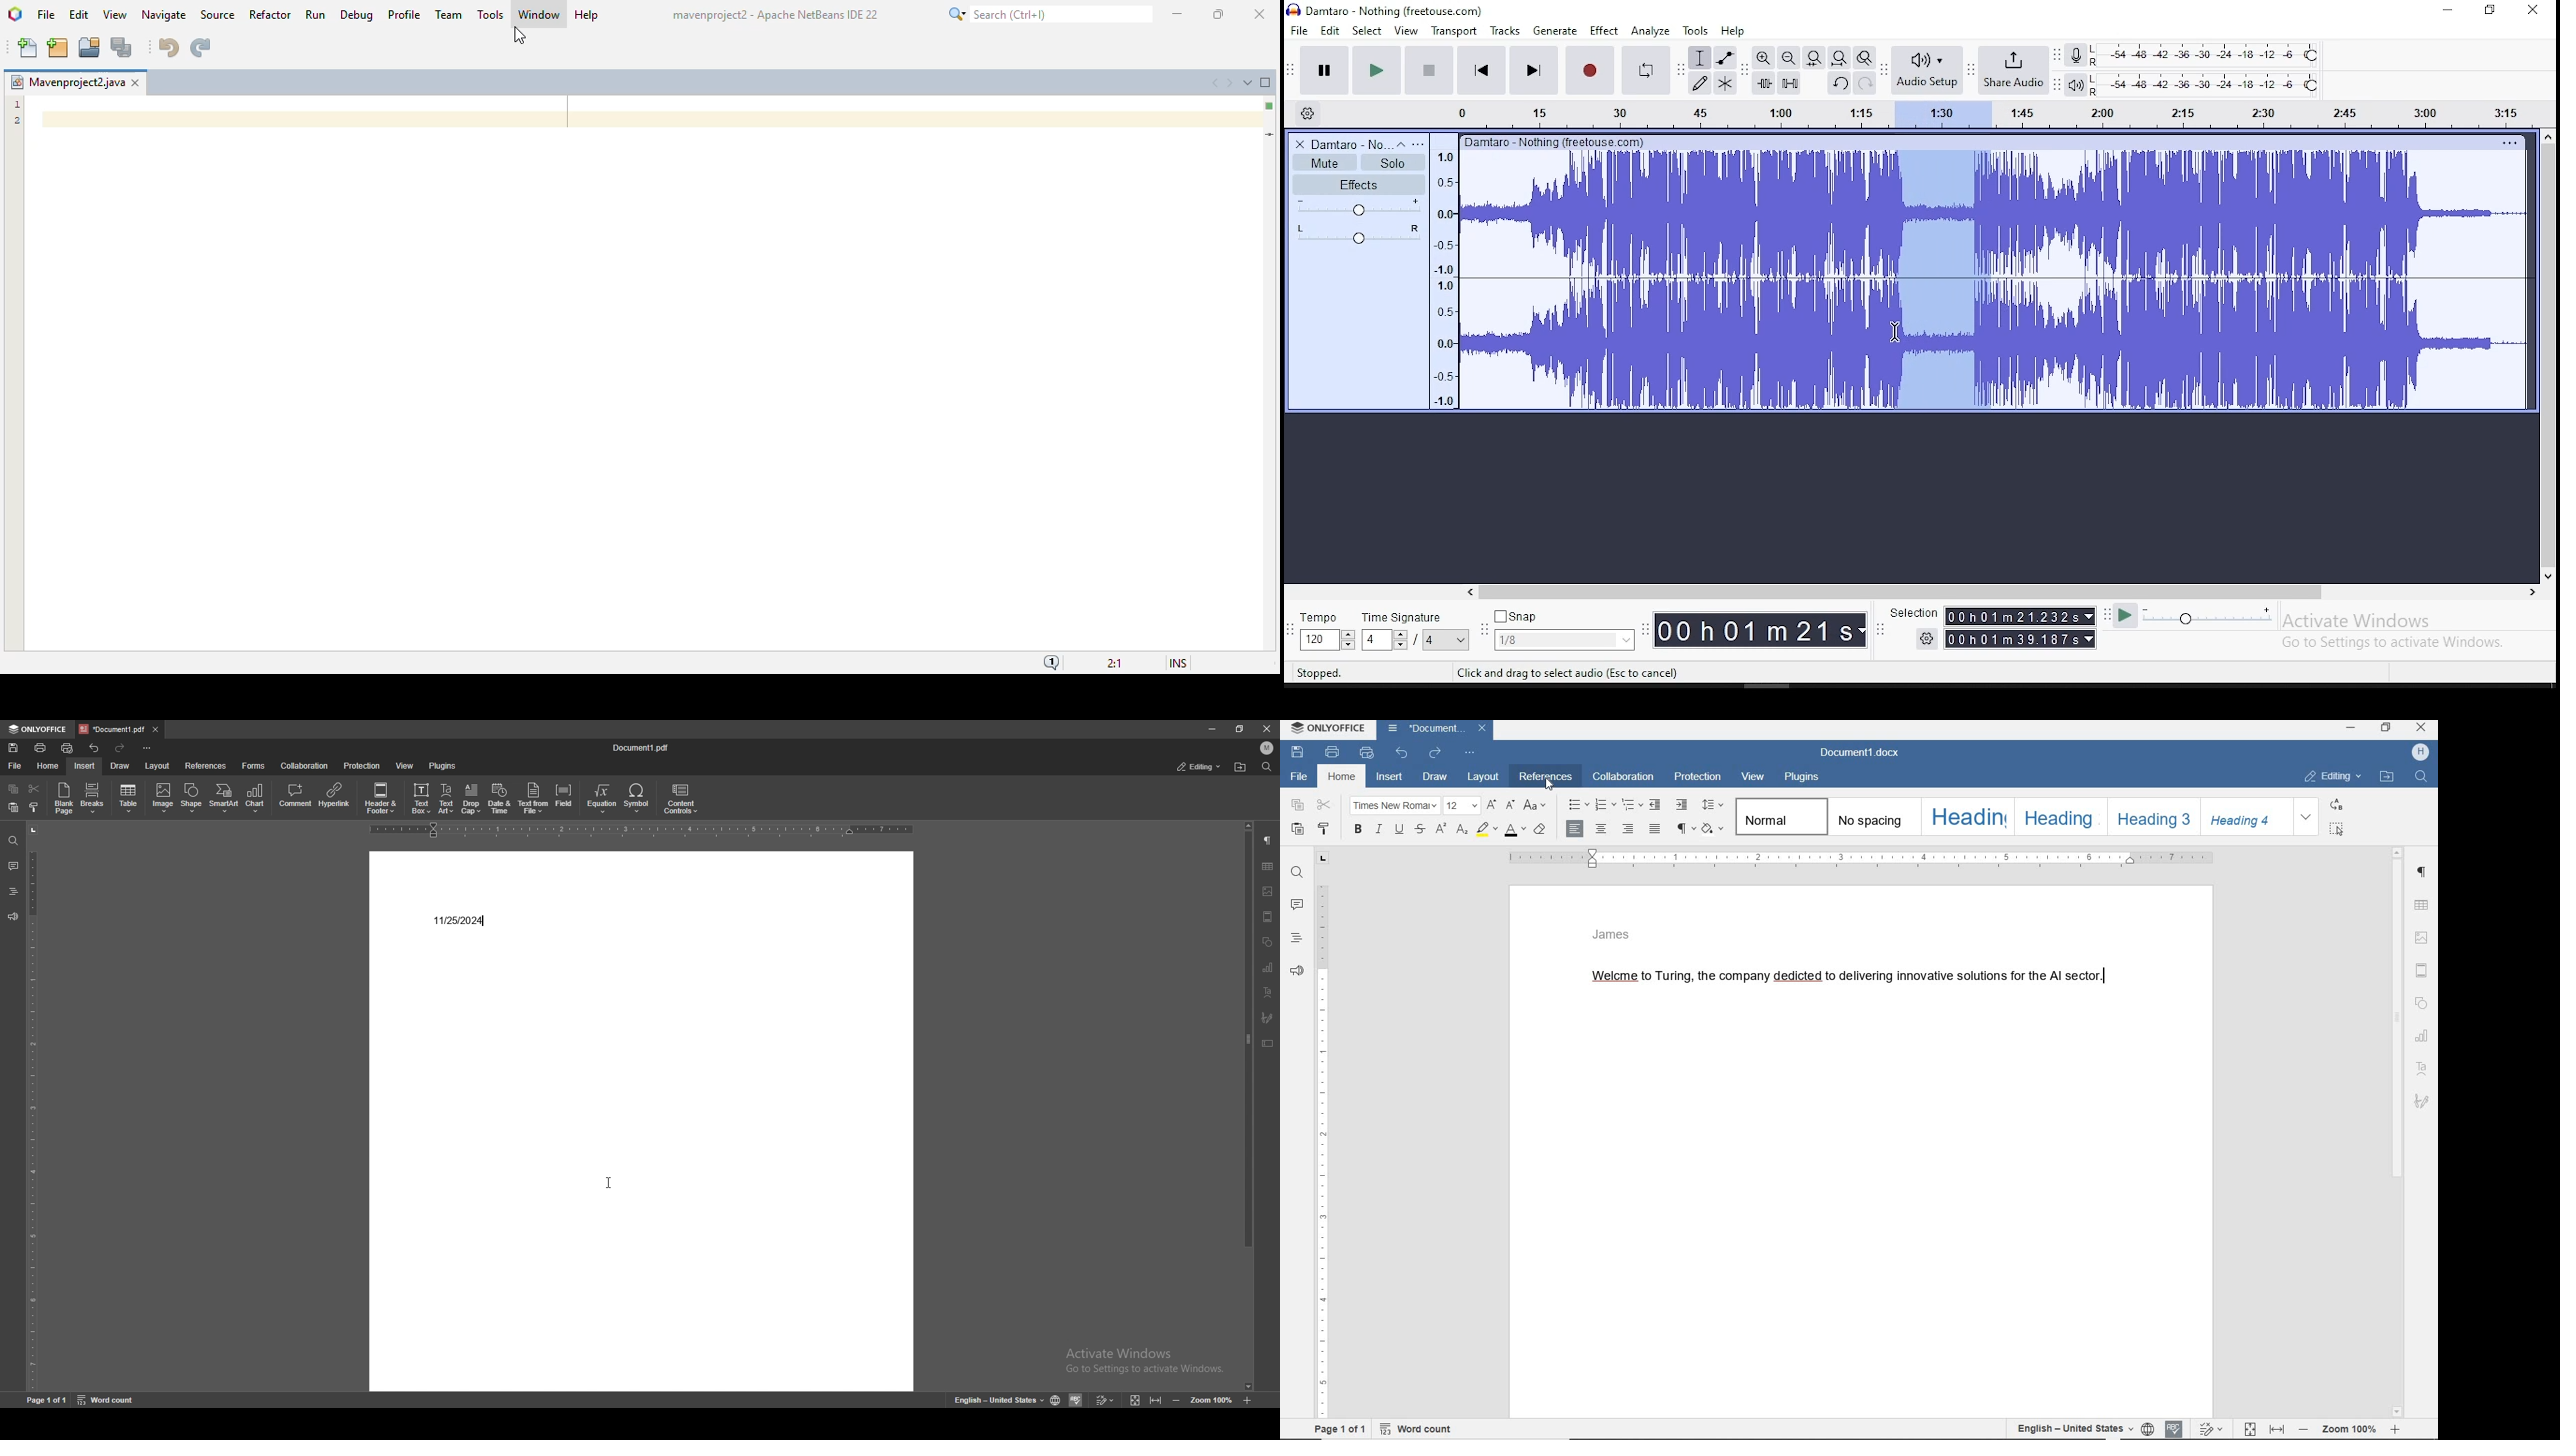  Describe the element at coordinates (295, 797) in the screenshot. I see `comment` at that location.